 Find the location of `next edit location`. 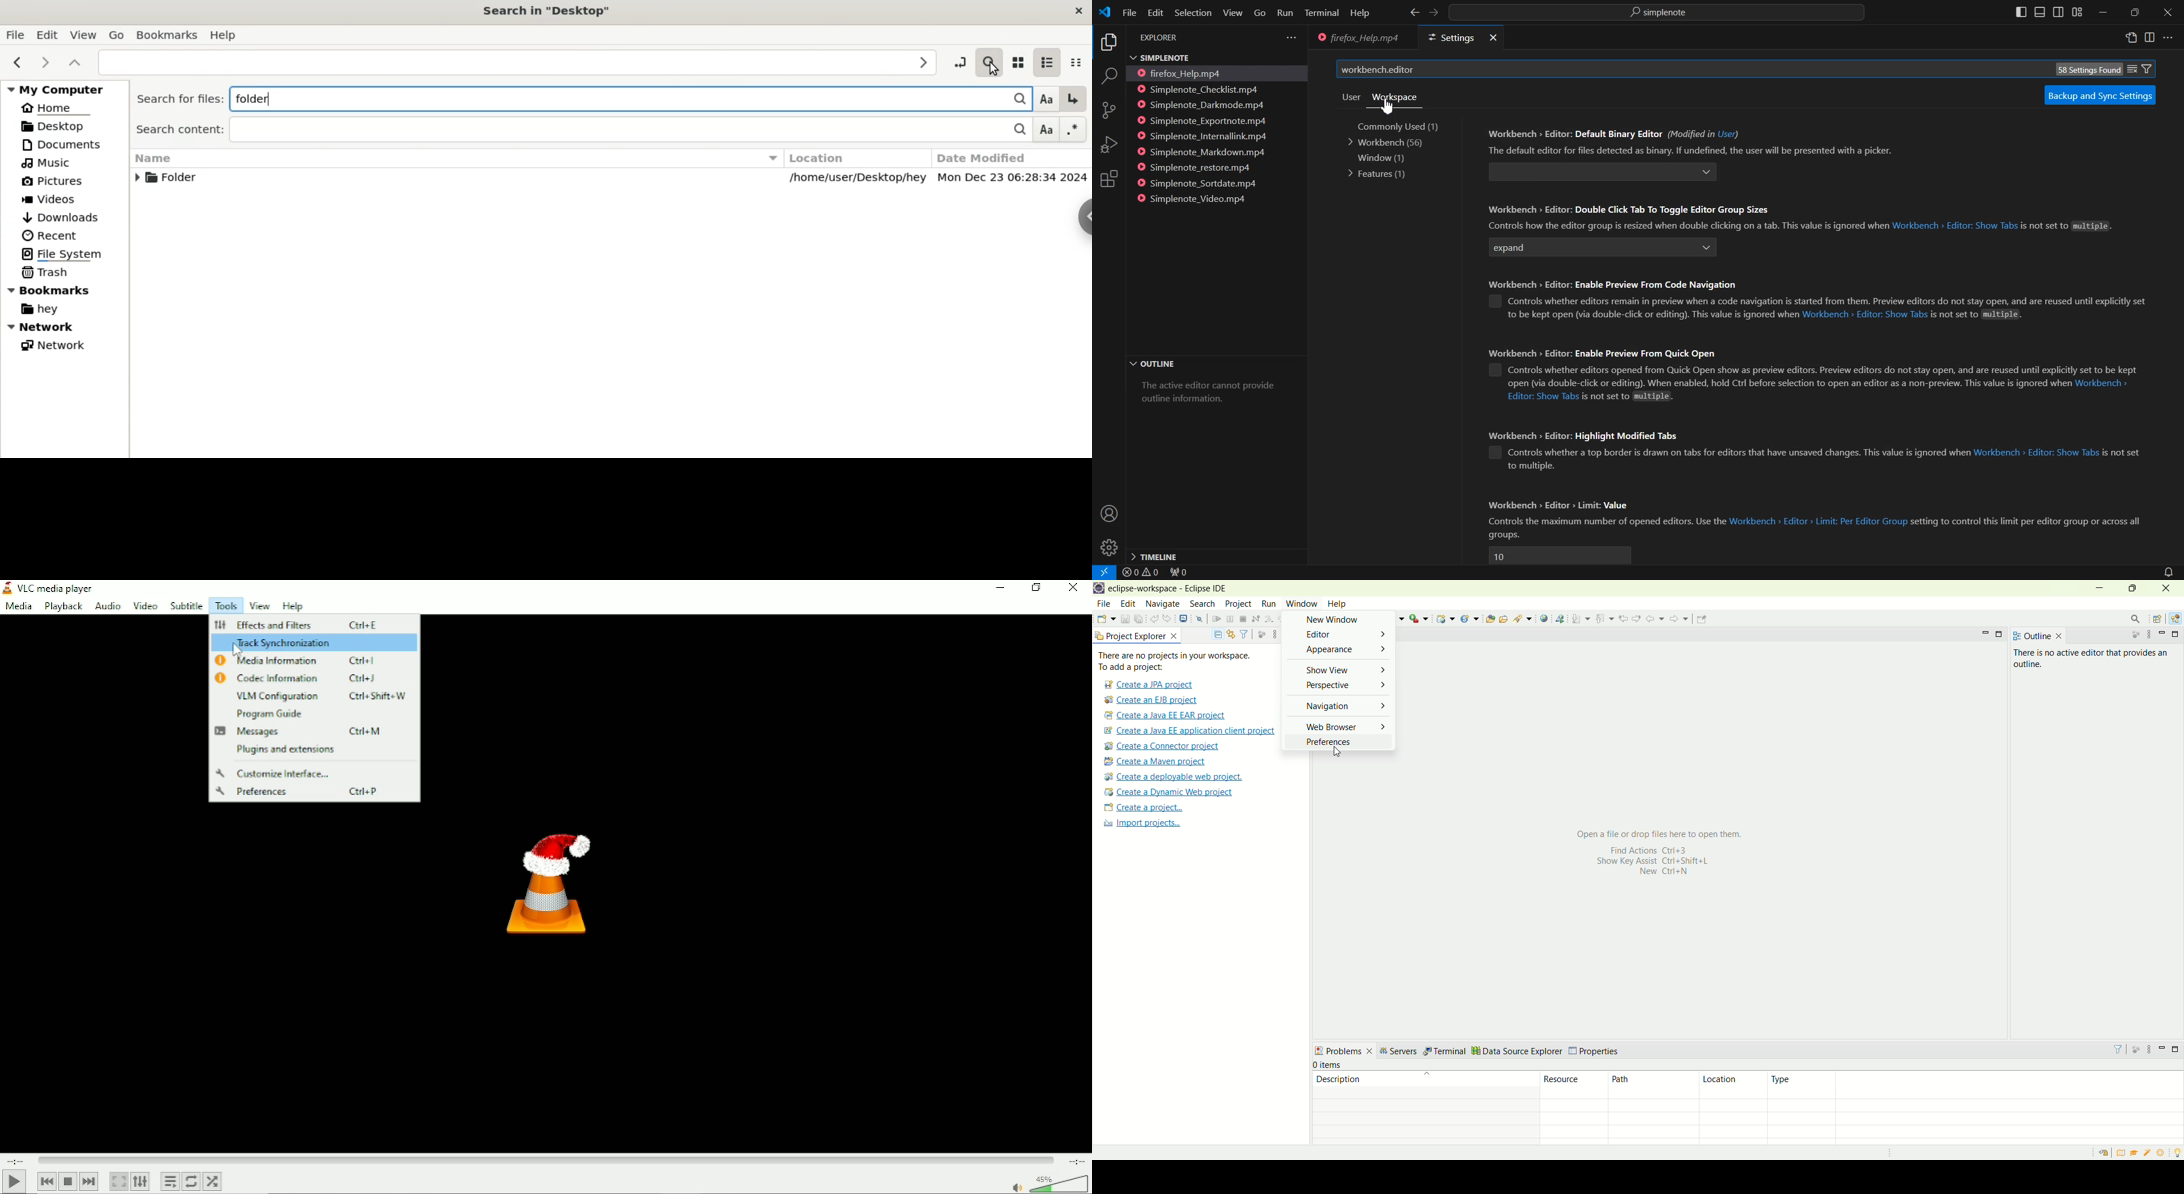

next edit location is located at coordinates (1638, 618).